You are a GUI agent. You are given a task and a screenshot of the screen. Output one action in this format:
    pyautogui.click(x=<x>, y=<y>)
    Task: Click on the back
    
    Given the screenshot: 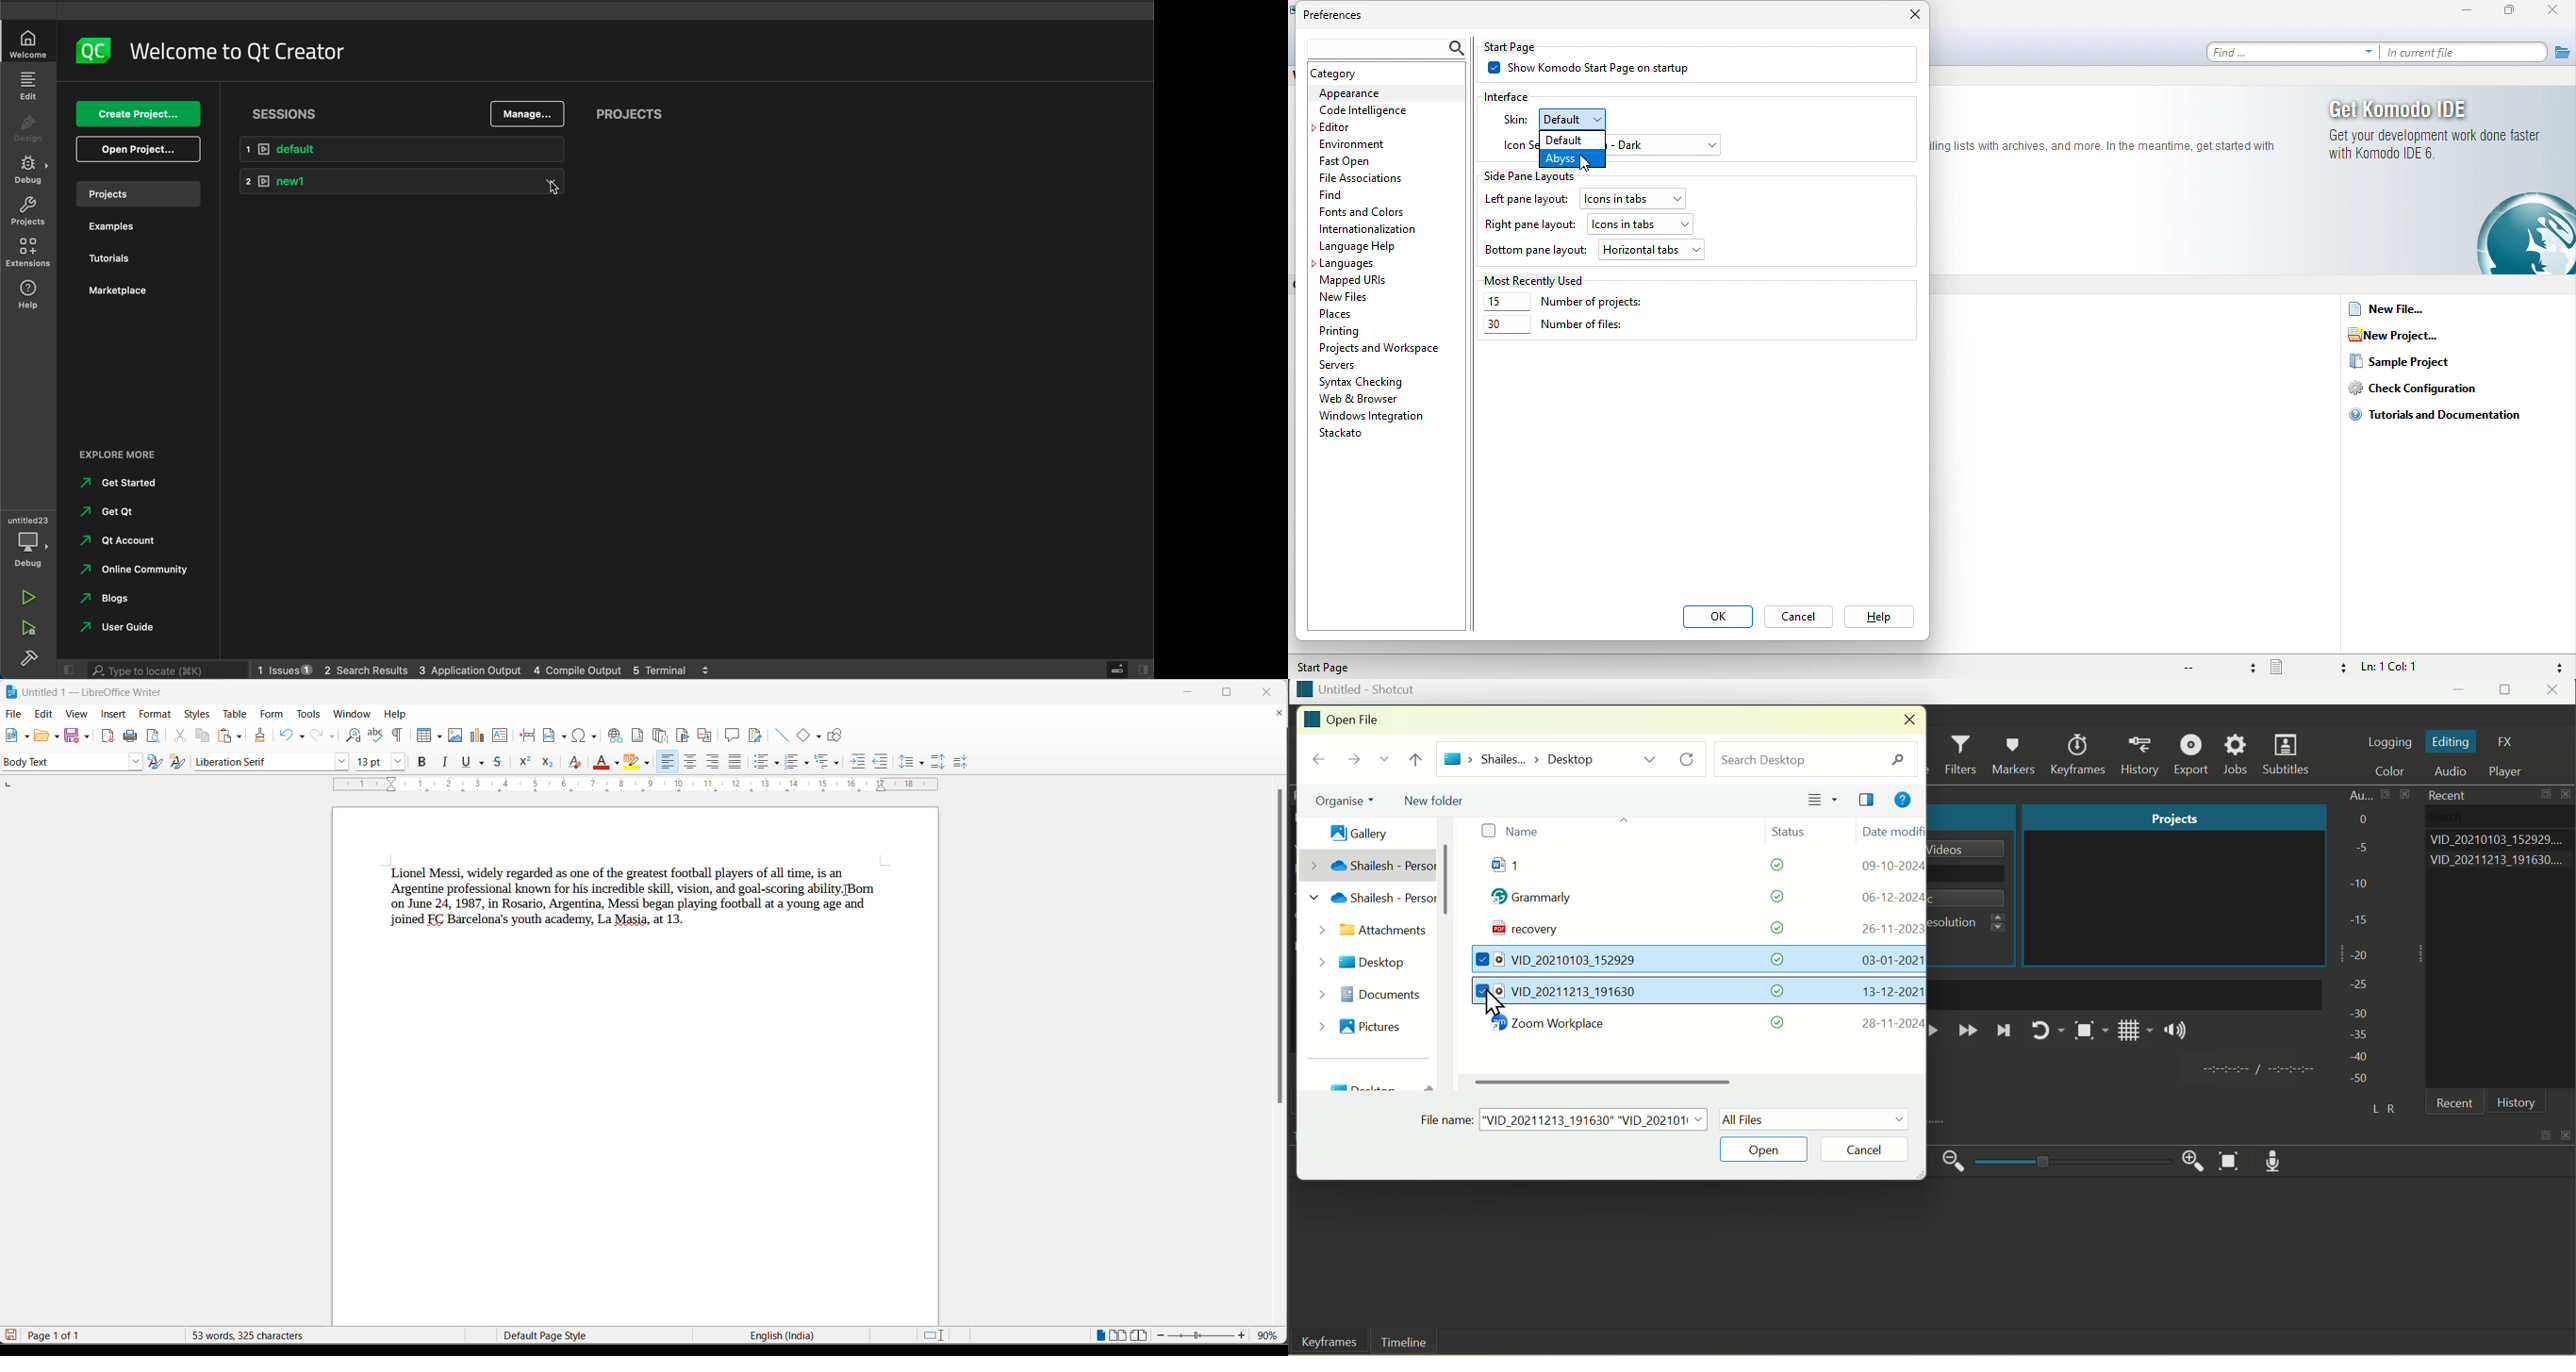 What is the action you would take?
    pyautogui.click(x=1319, y=760)
    